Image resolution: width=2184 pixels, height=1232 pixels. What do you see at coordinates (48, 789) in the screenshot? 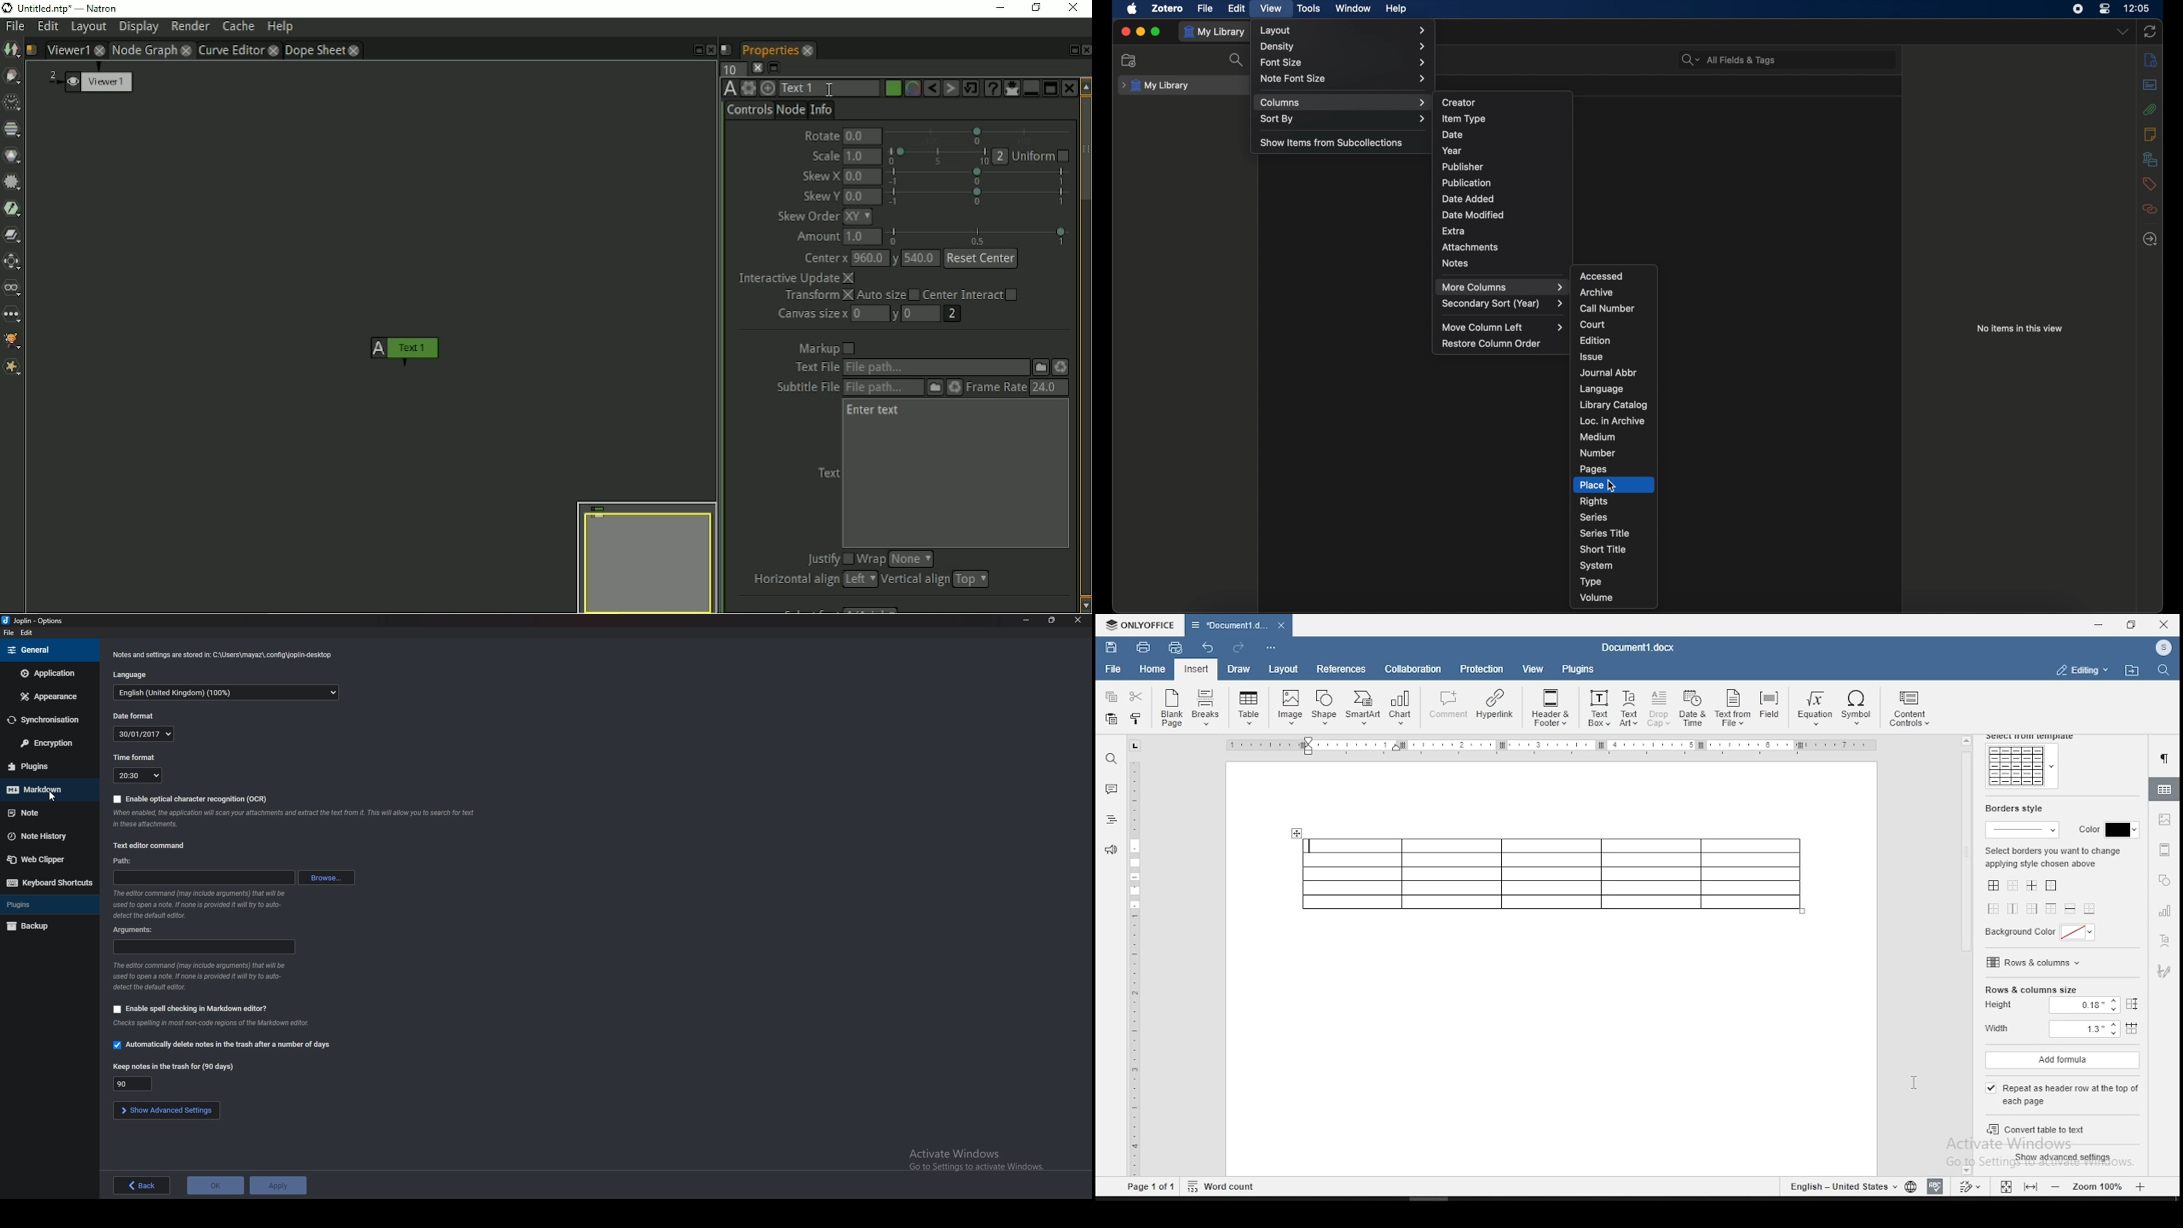
I see `Mark down` at bounding box center [48, 789].